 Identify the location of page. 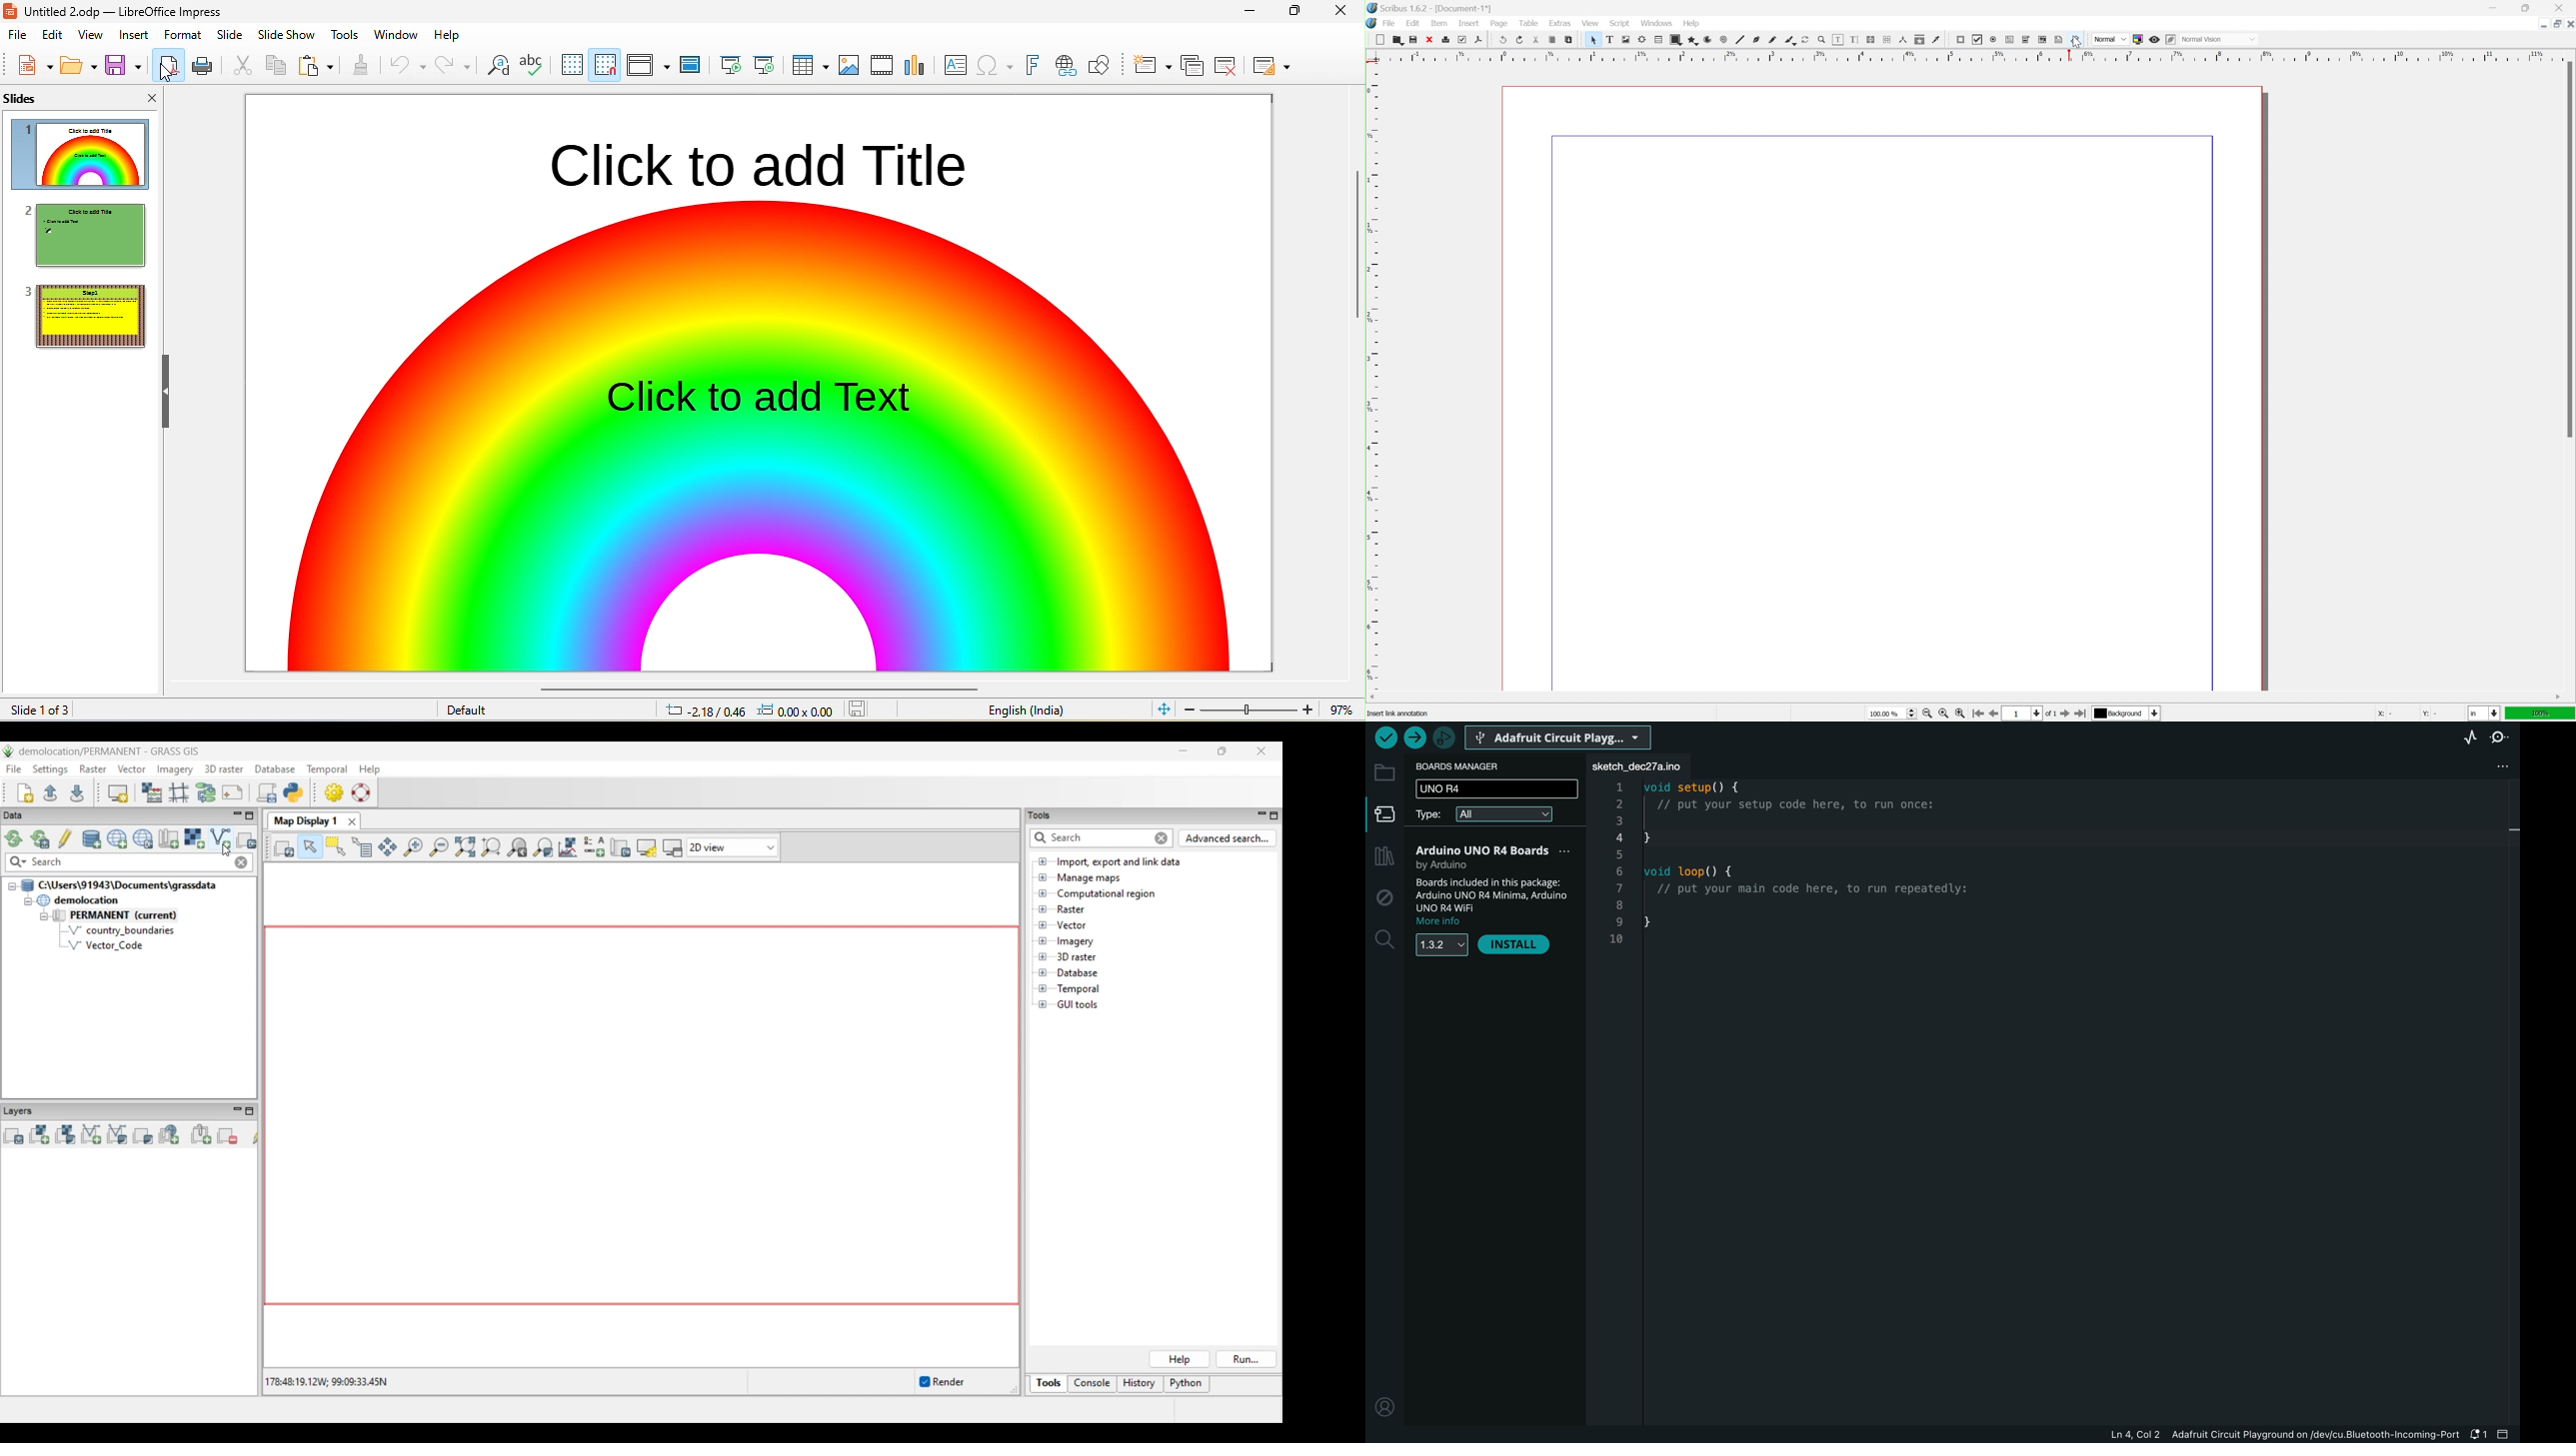
(1499, 23).